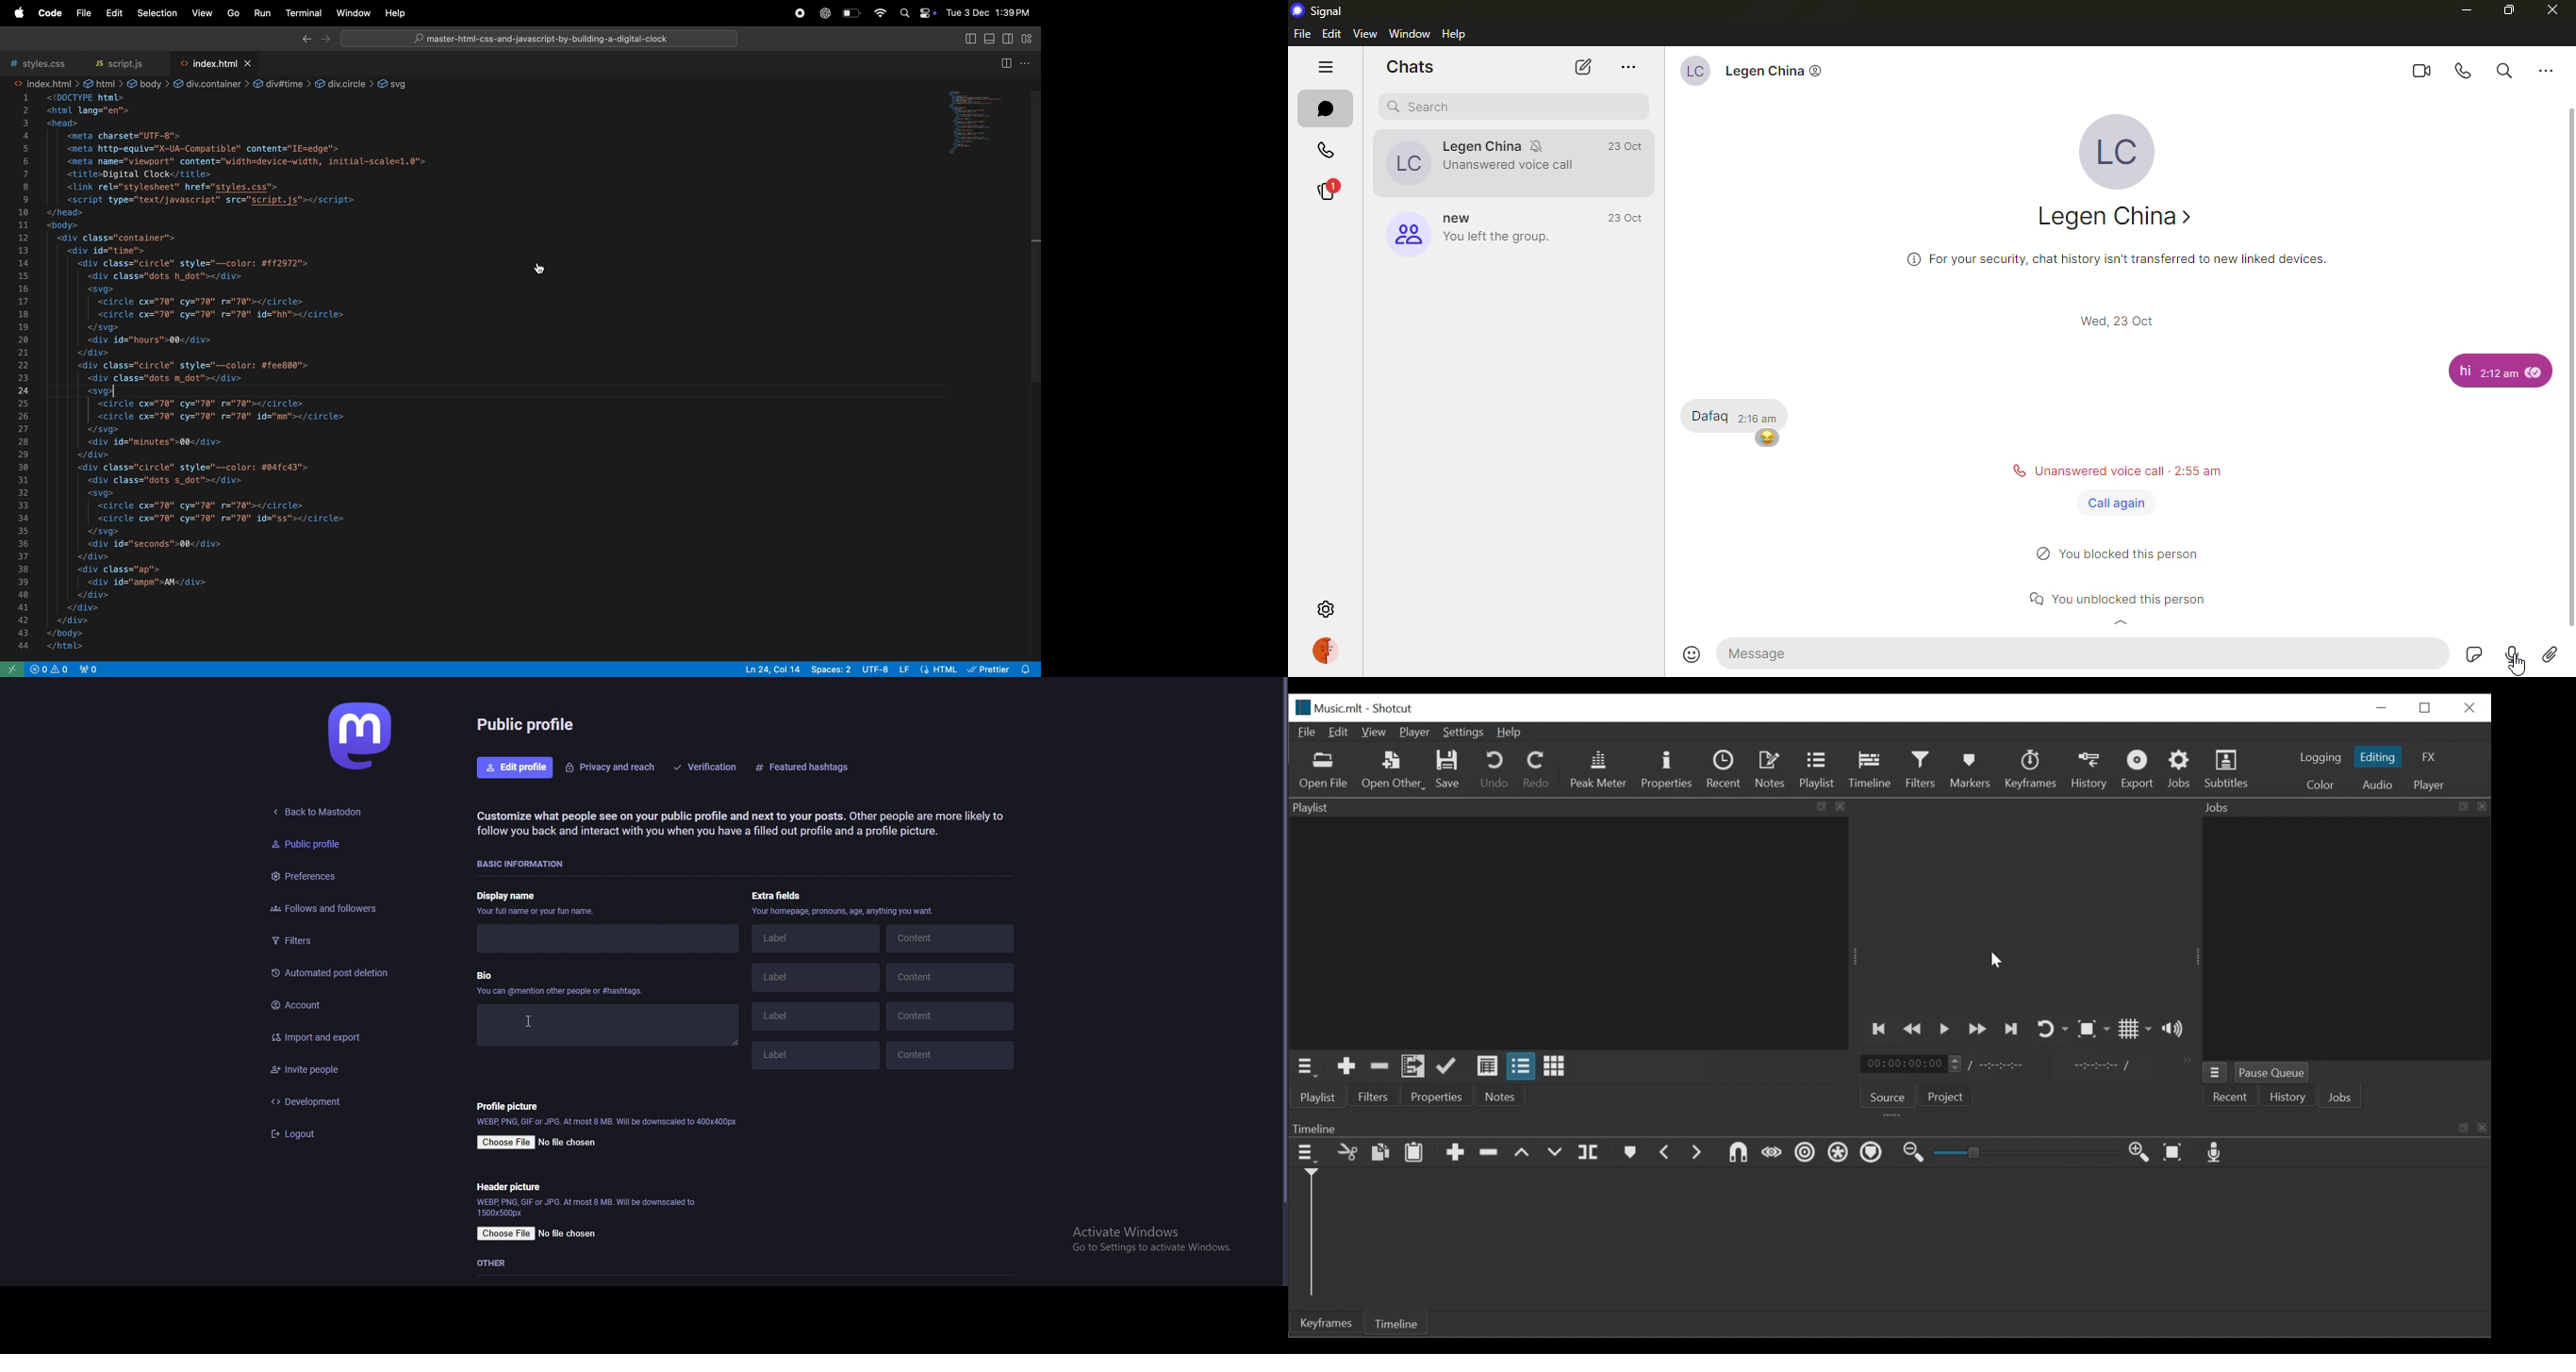 The image size is (2576, 1372). Describe the element at coordinates (1914, 1031) in the screenshot. I see `Play backward quickly` at that location.